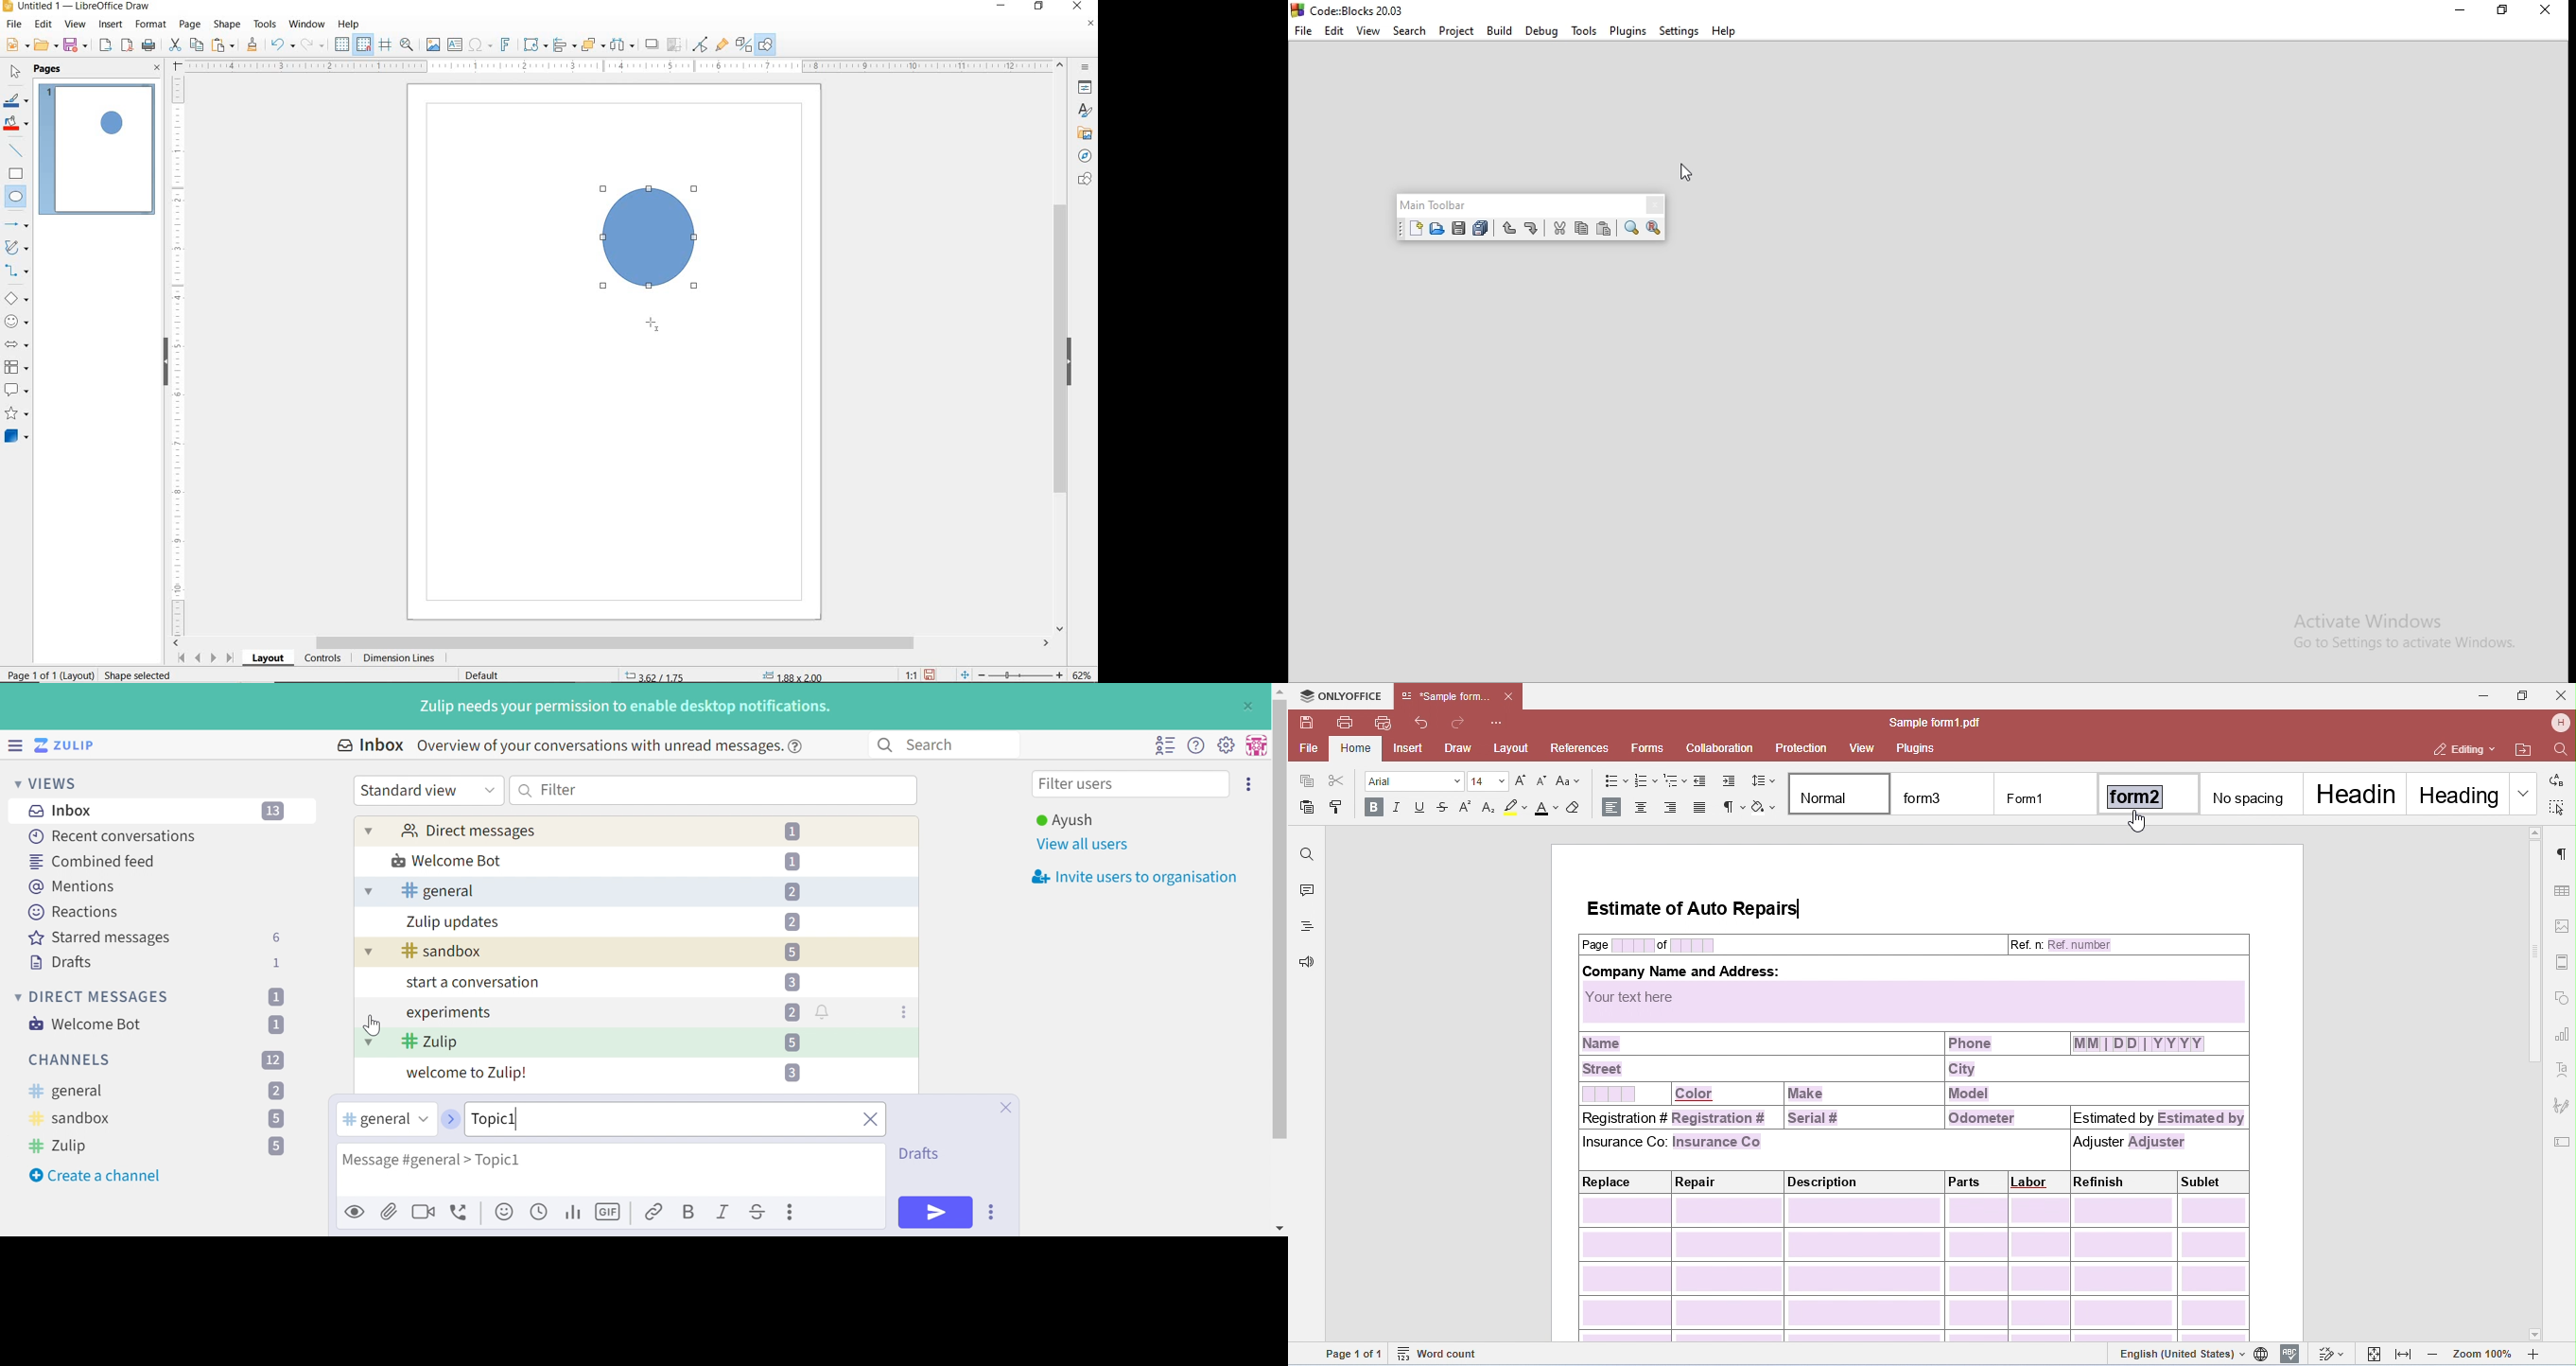 Image resolution: width=2576 pixels, height=1372 pixels. I want to click on Strikethrough, so click(758, 1214).